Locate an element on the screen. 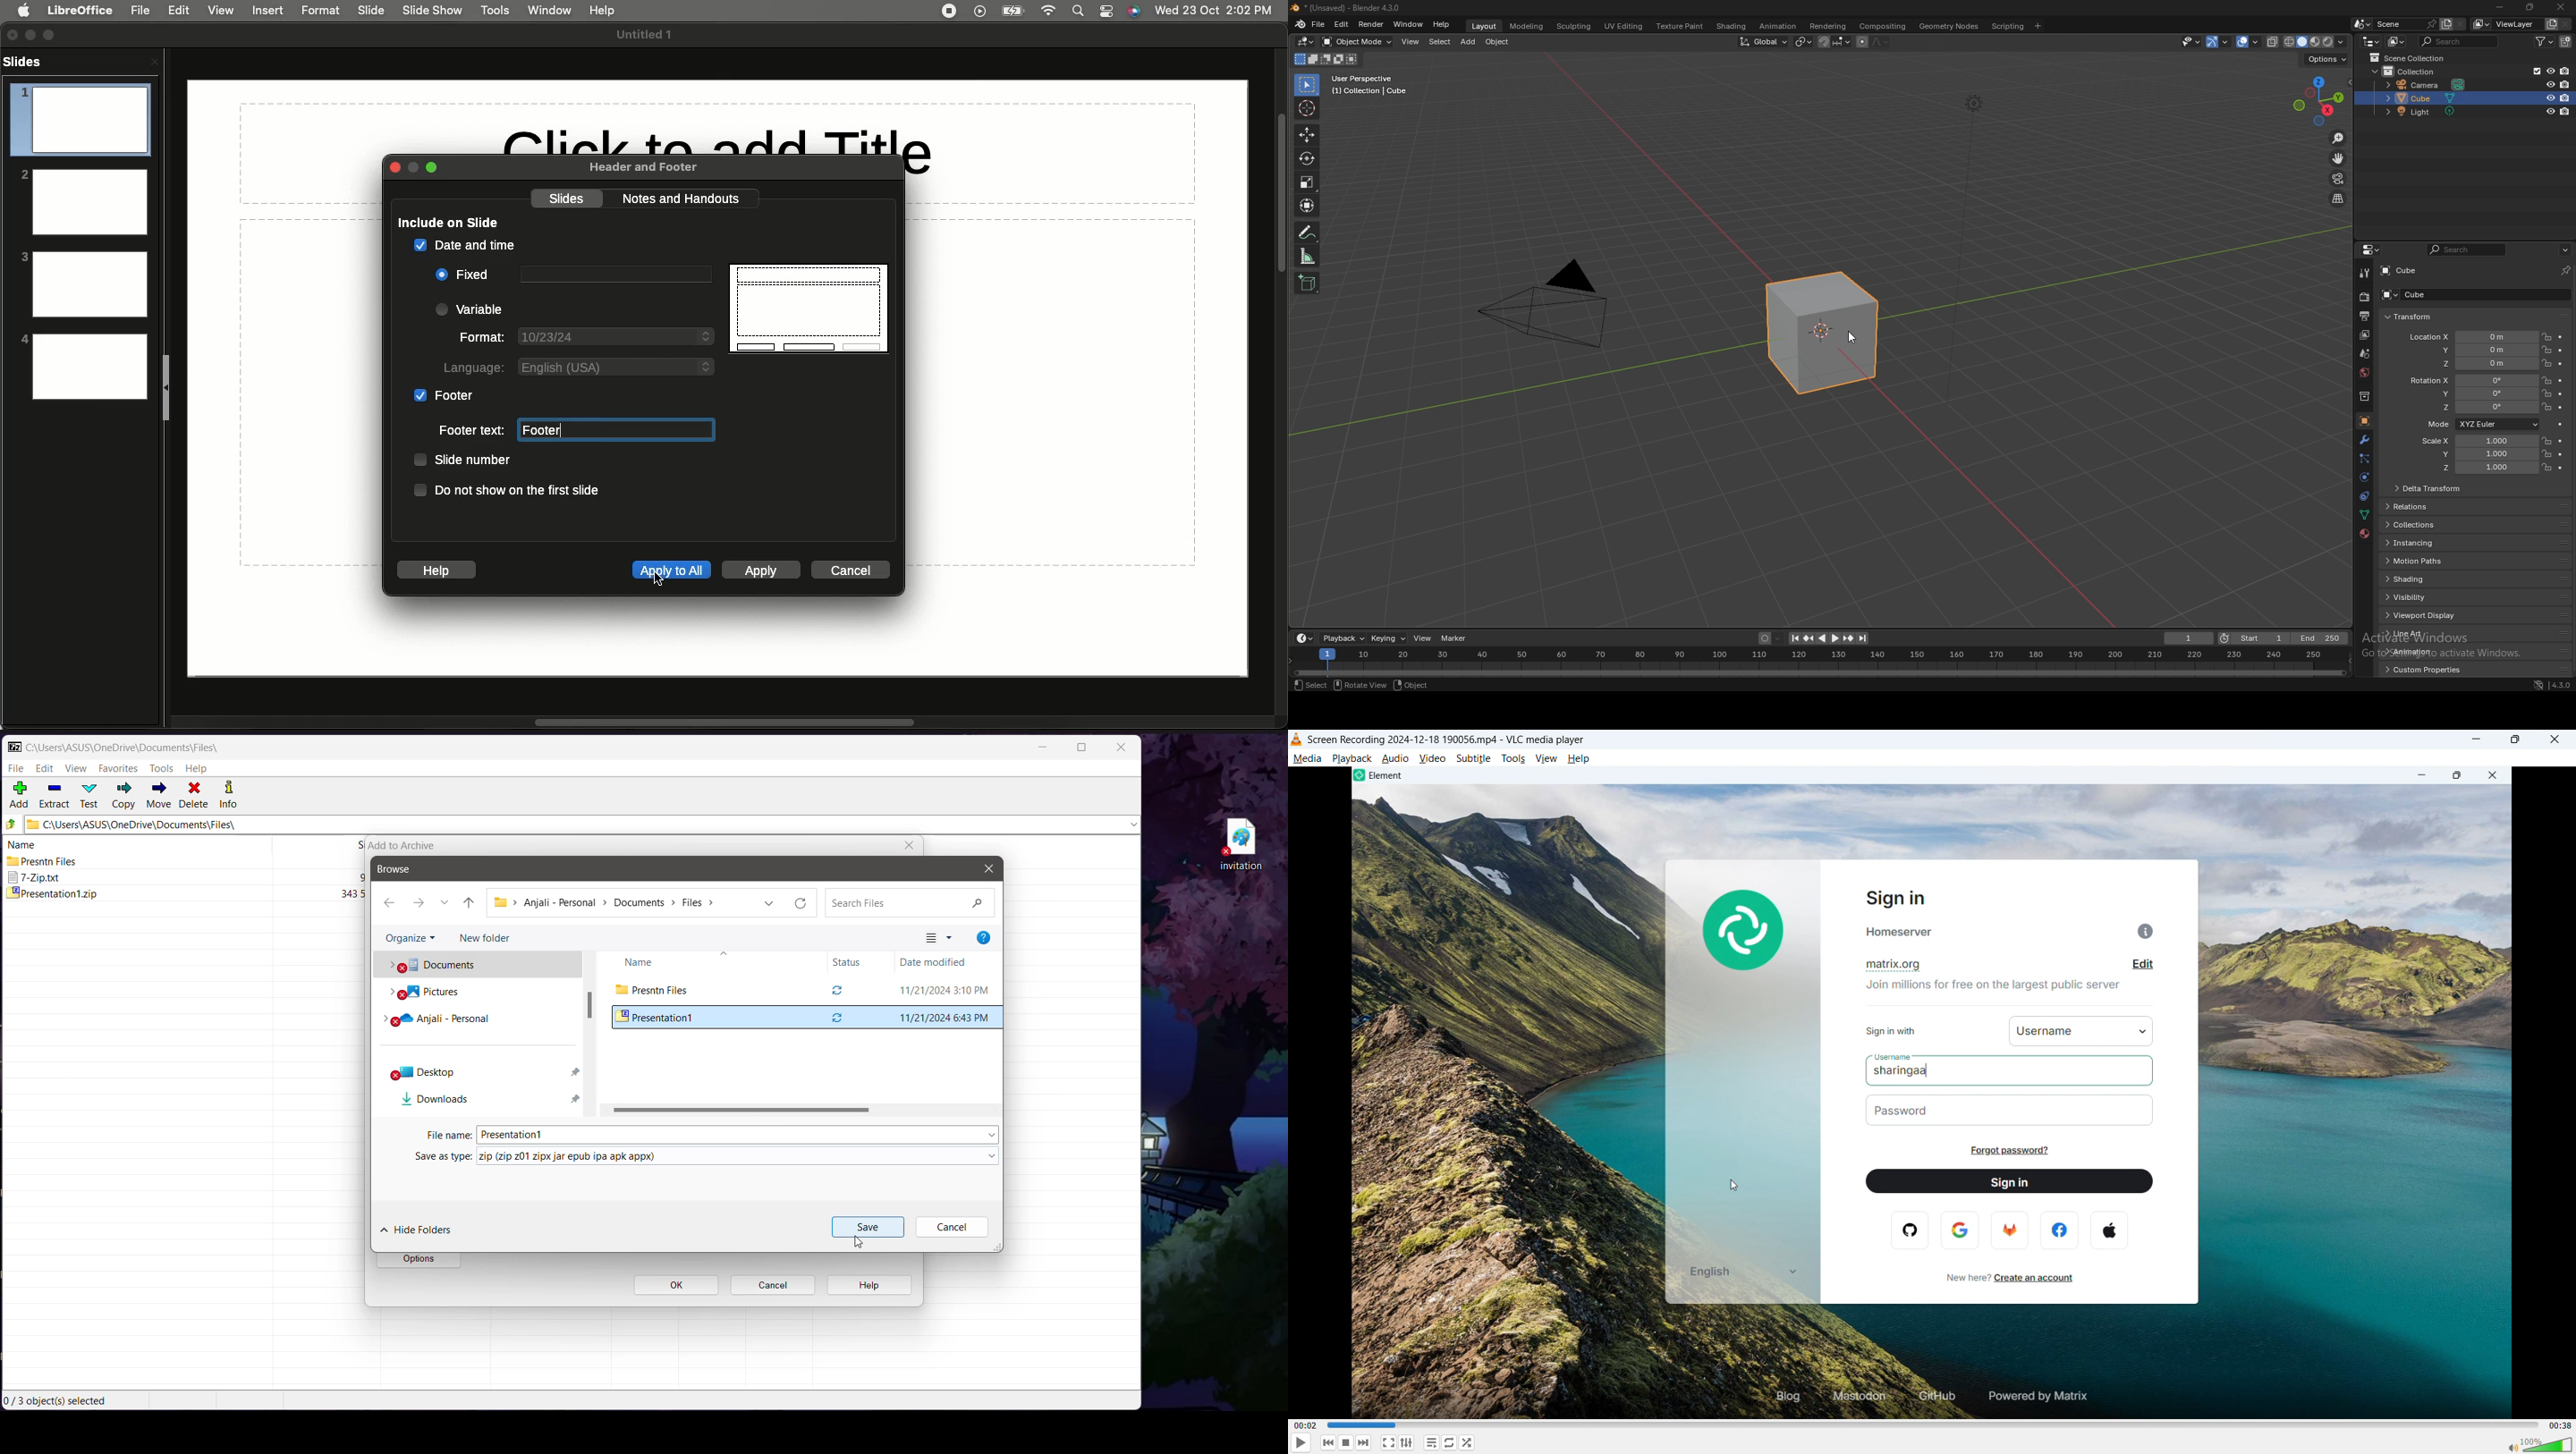 This screenshot has width=2576, height=1456. scene is located at coordinates (2406, 24).